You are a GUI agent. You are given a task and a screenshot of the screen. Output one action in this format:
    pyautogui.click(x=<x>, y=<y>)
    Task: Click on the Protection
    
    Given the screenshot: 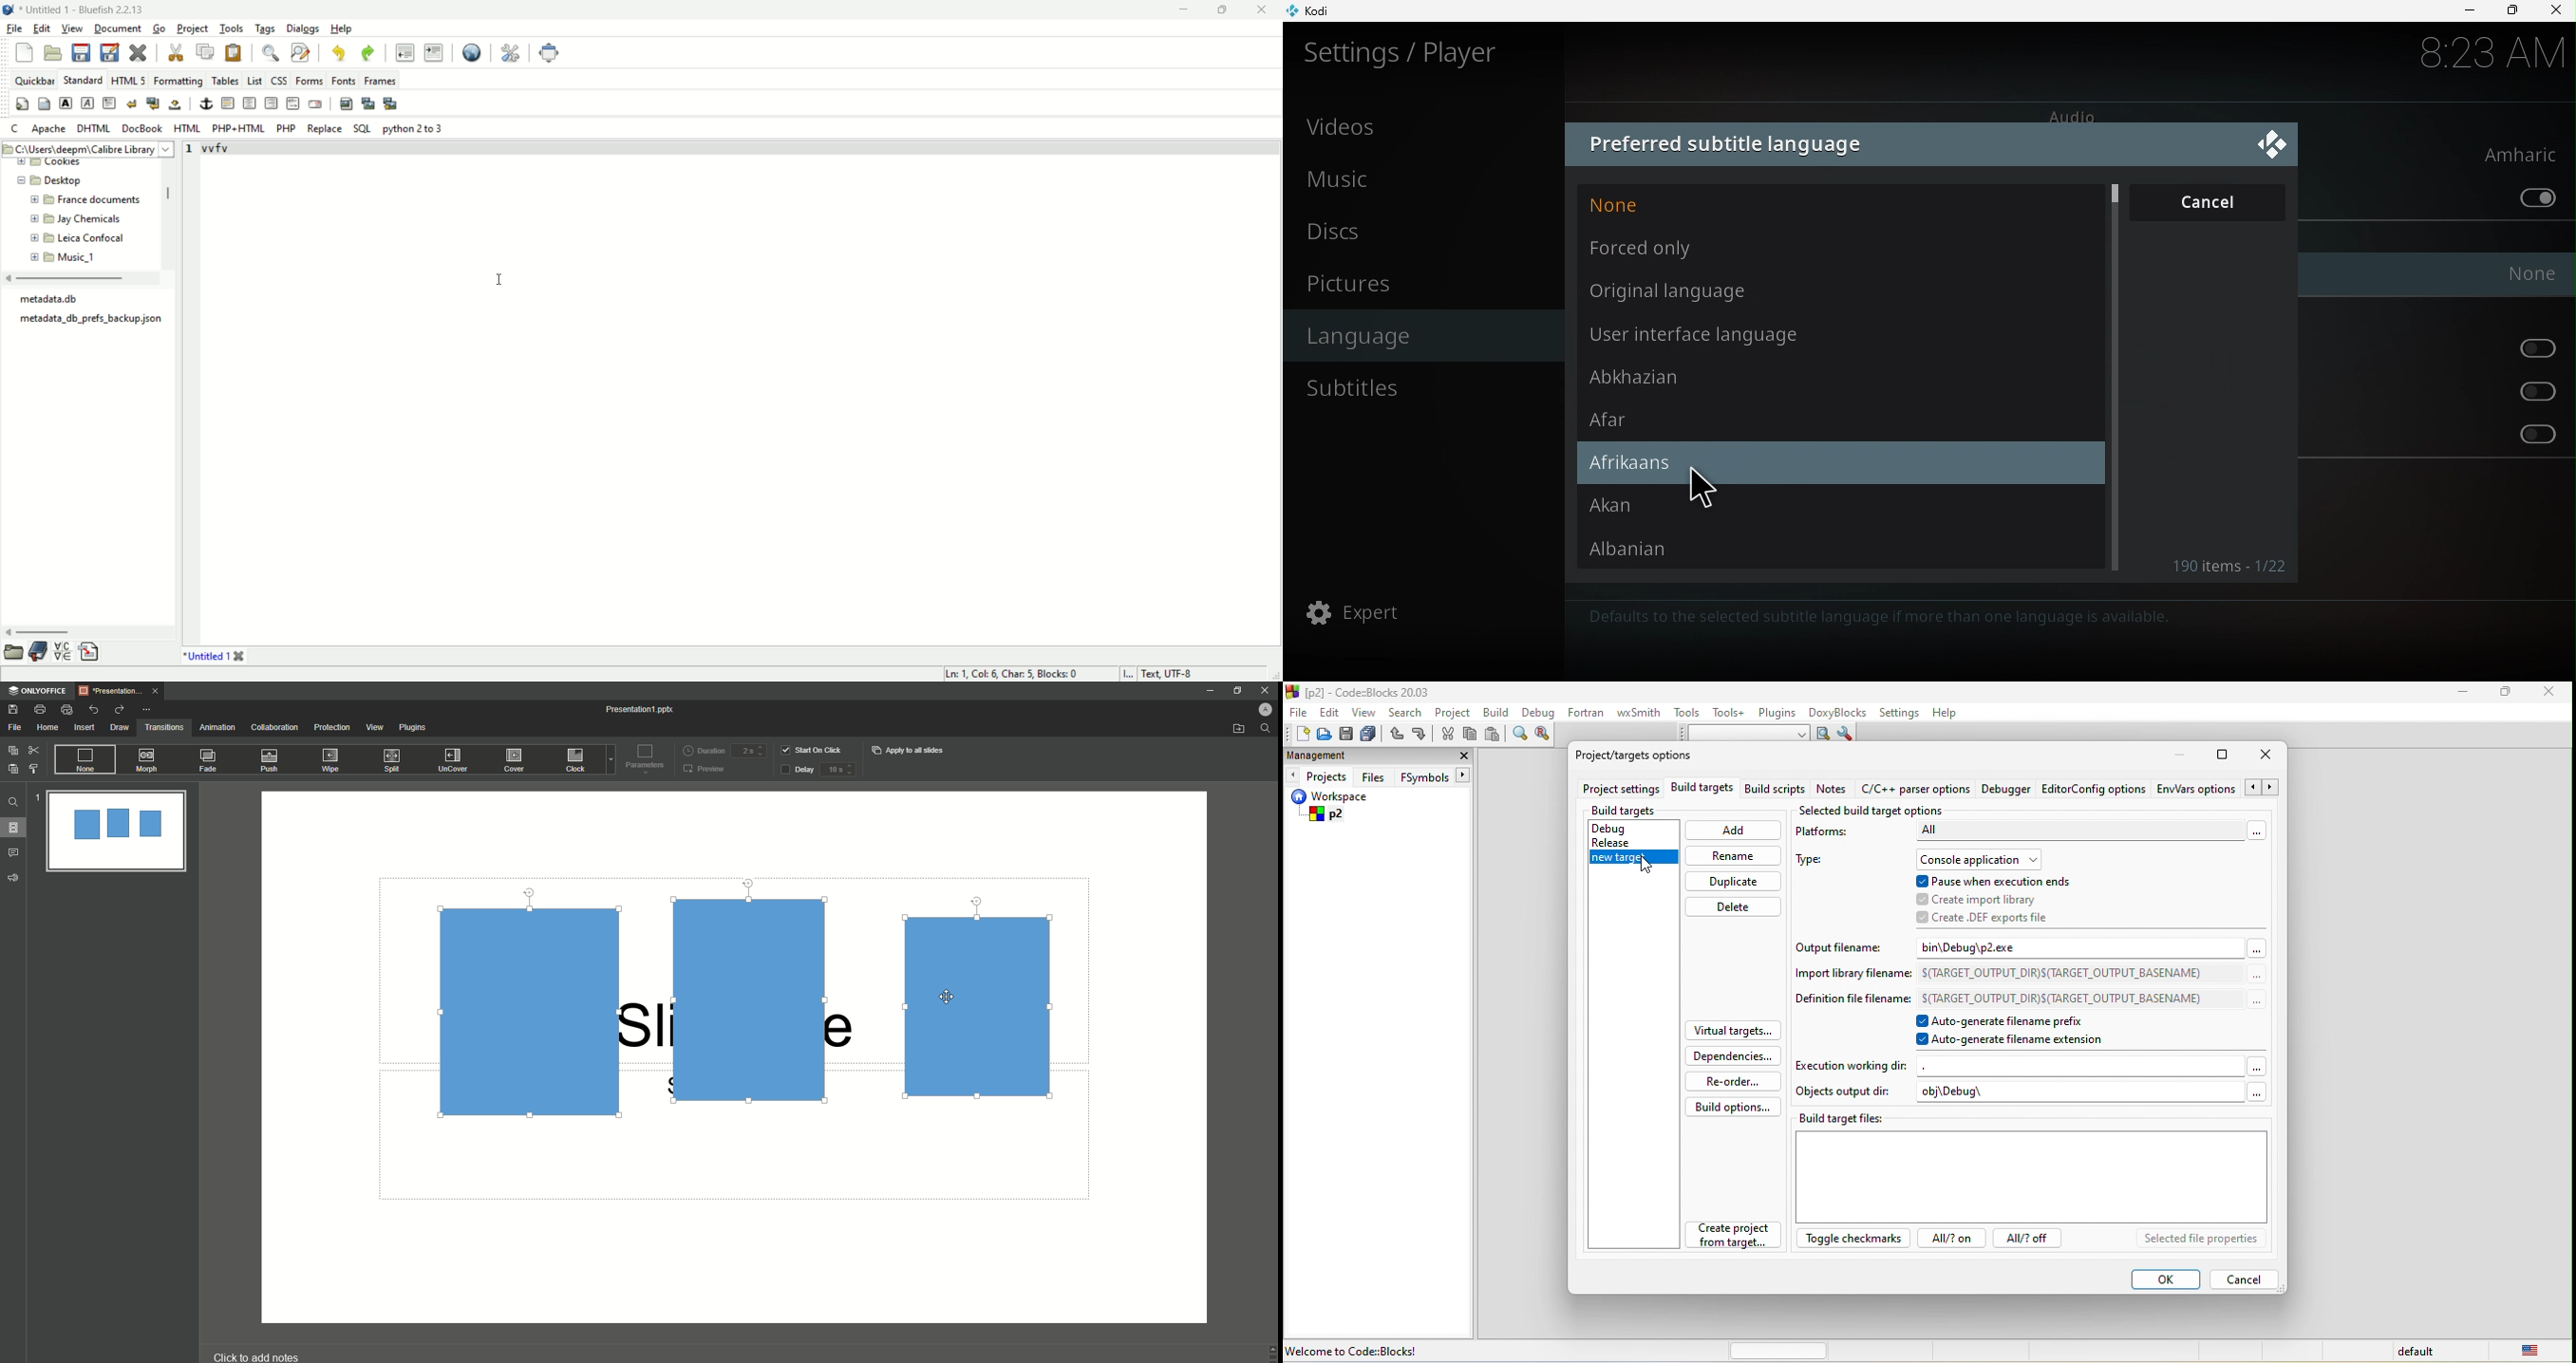 What is the action you would take?
    pyautogui.click(x=333, y=727)
    